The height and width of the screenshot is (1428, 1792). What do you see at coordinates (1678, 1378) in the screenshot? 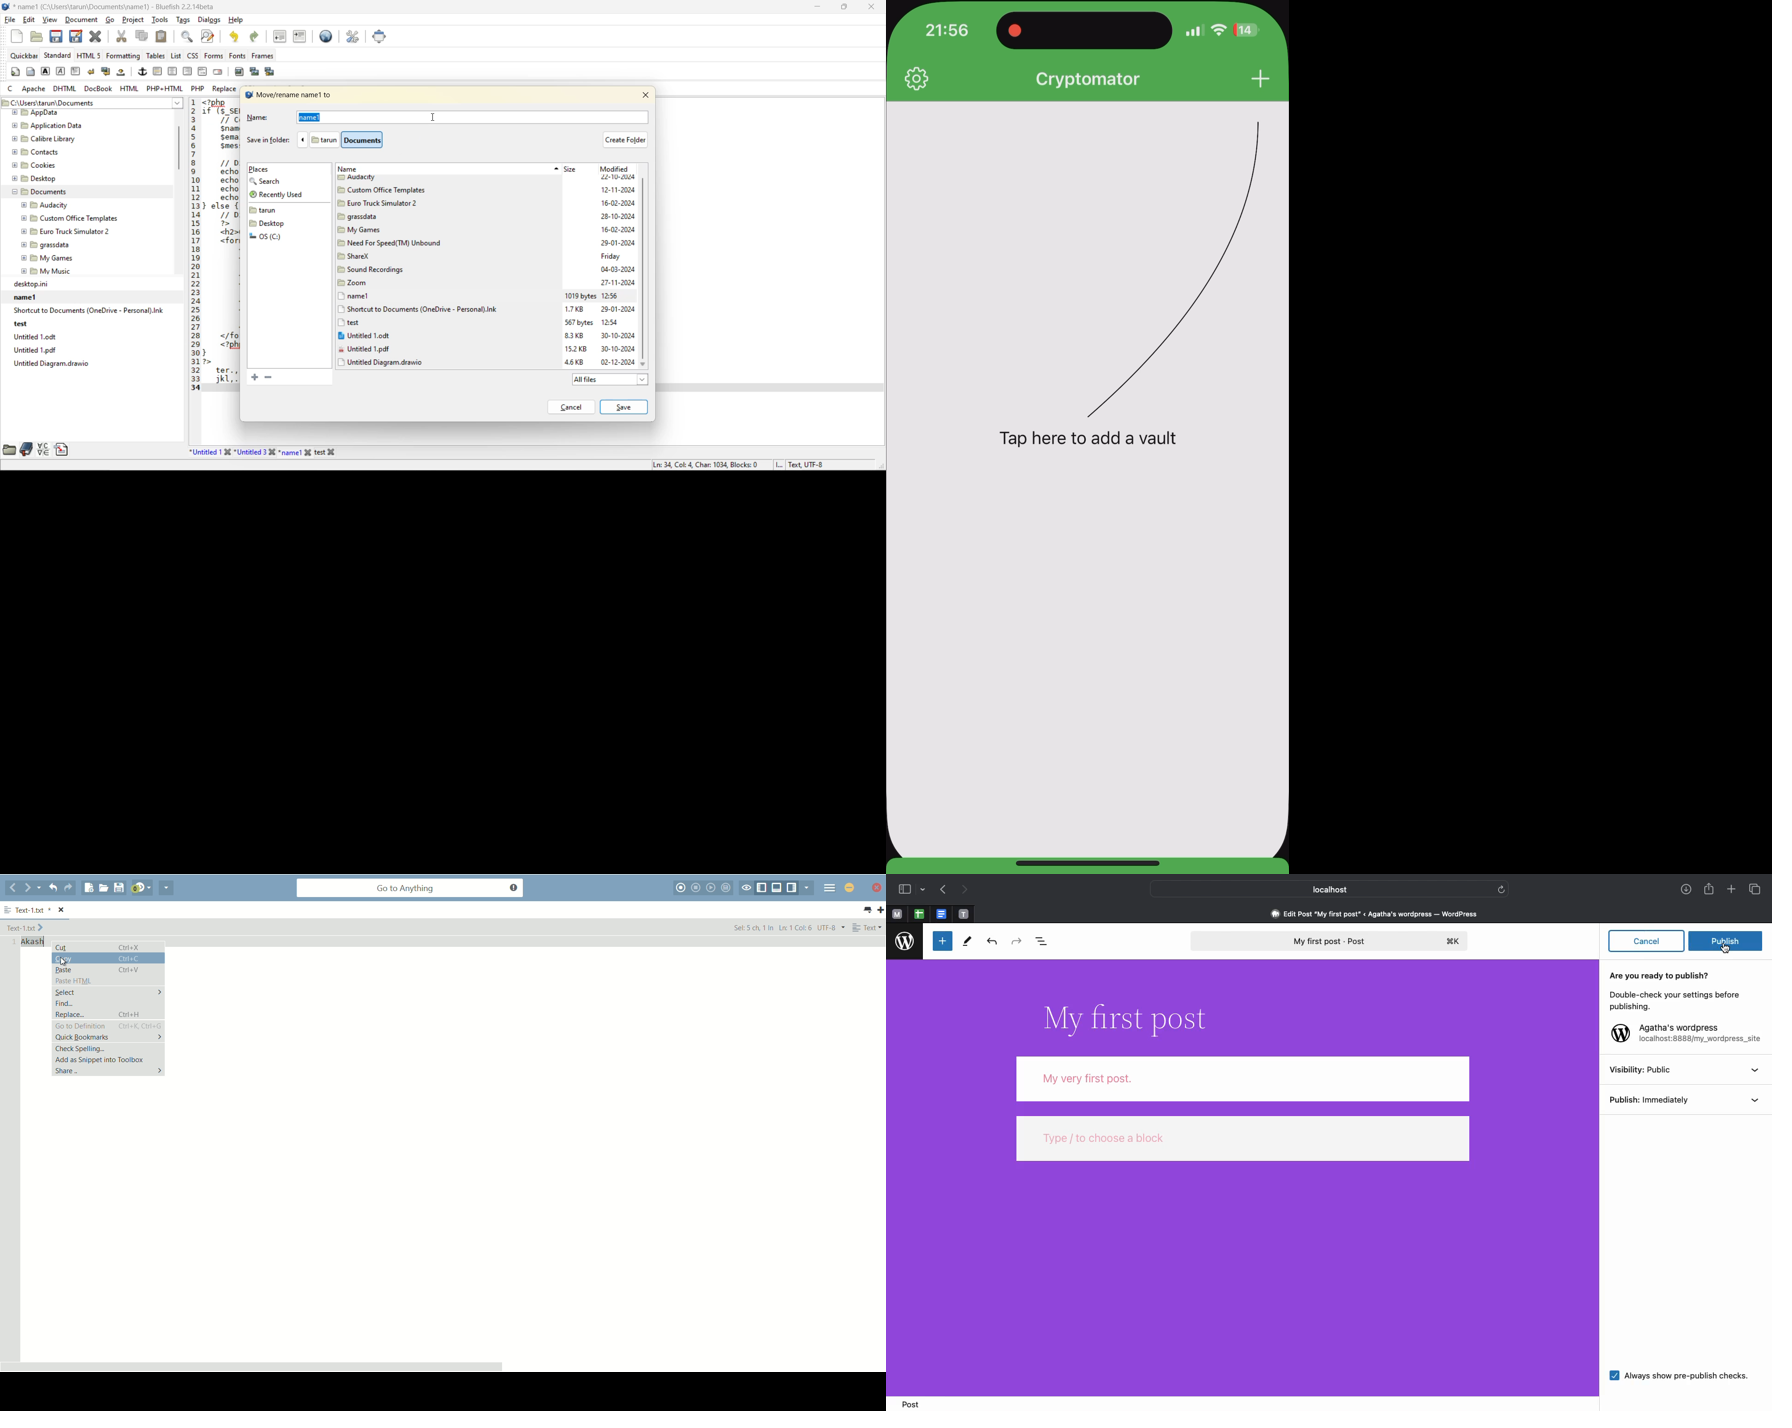
I see `Always show pre-publish checks` at bounding box center [1678, 1378].